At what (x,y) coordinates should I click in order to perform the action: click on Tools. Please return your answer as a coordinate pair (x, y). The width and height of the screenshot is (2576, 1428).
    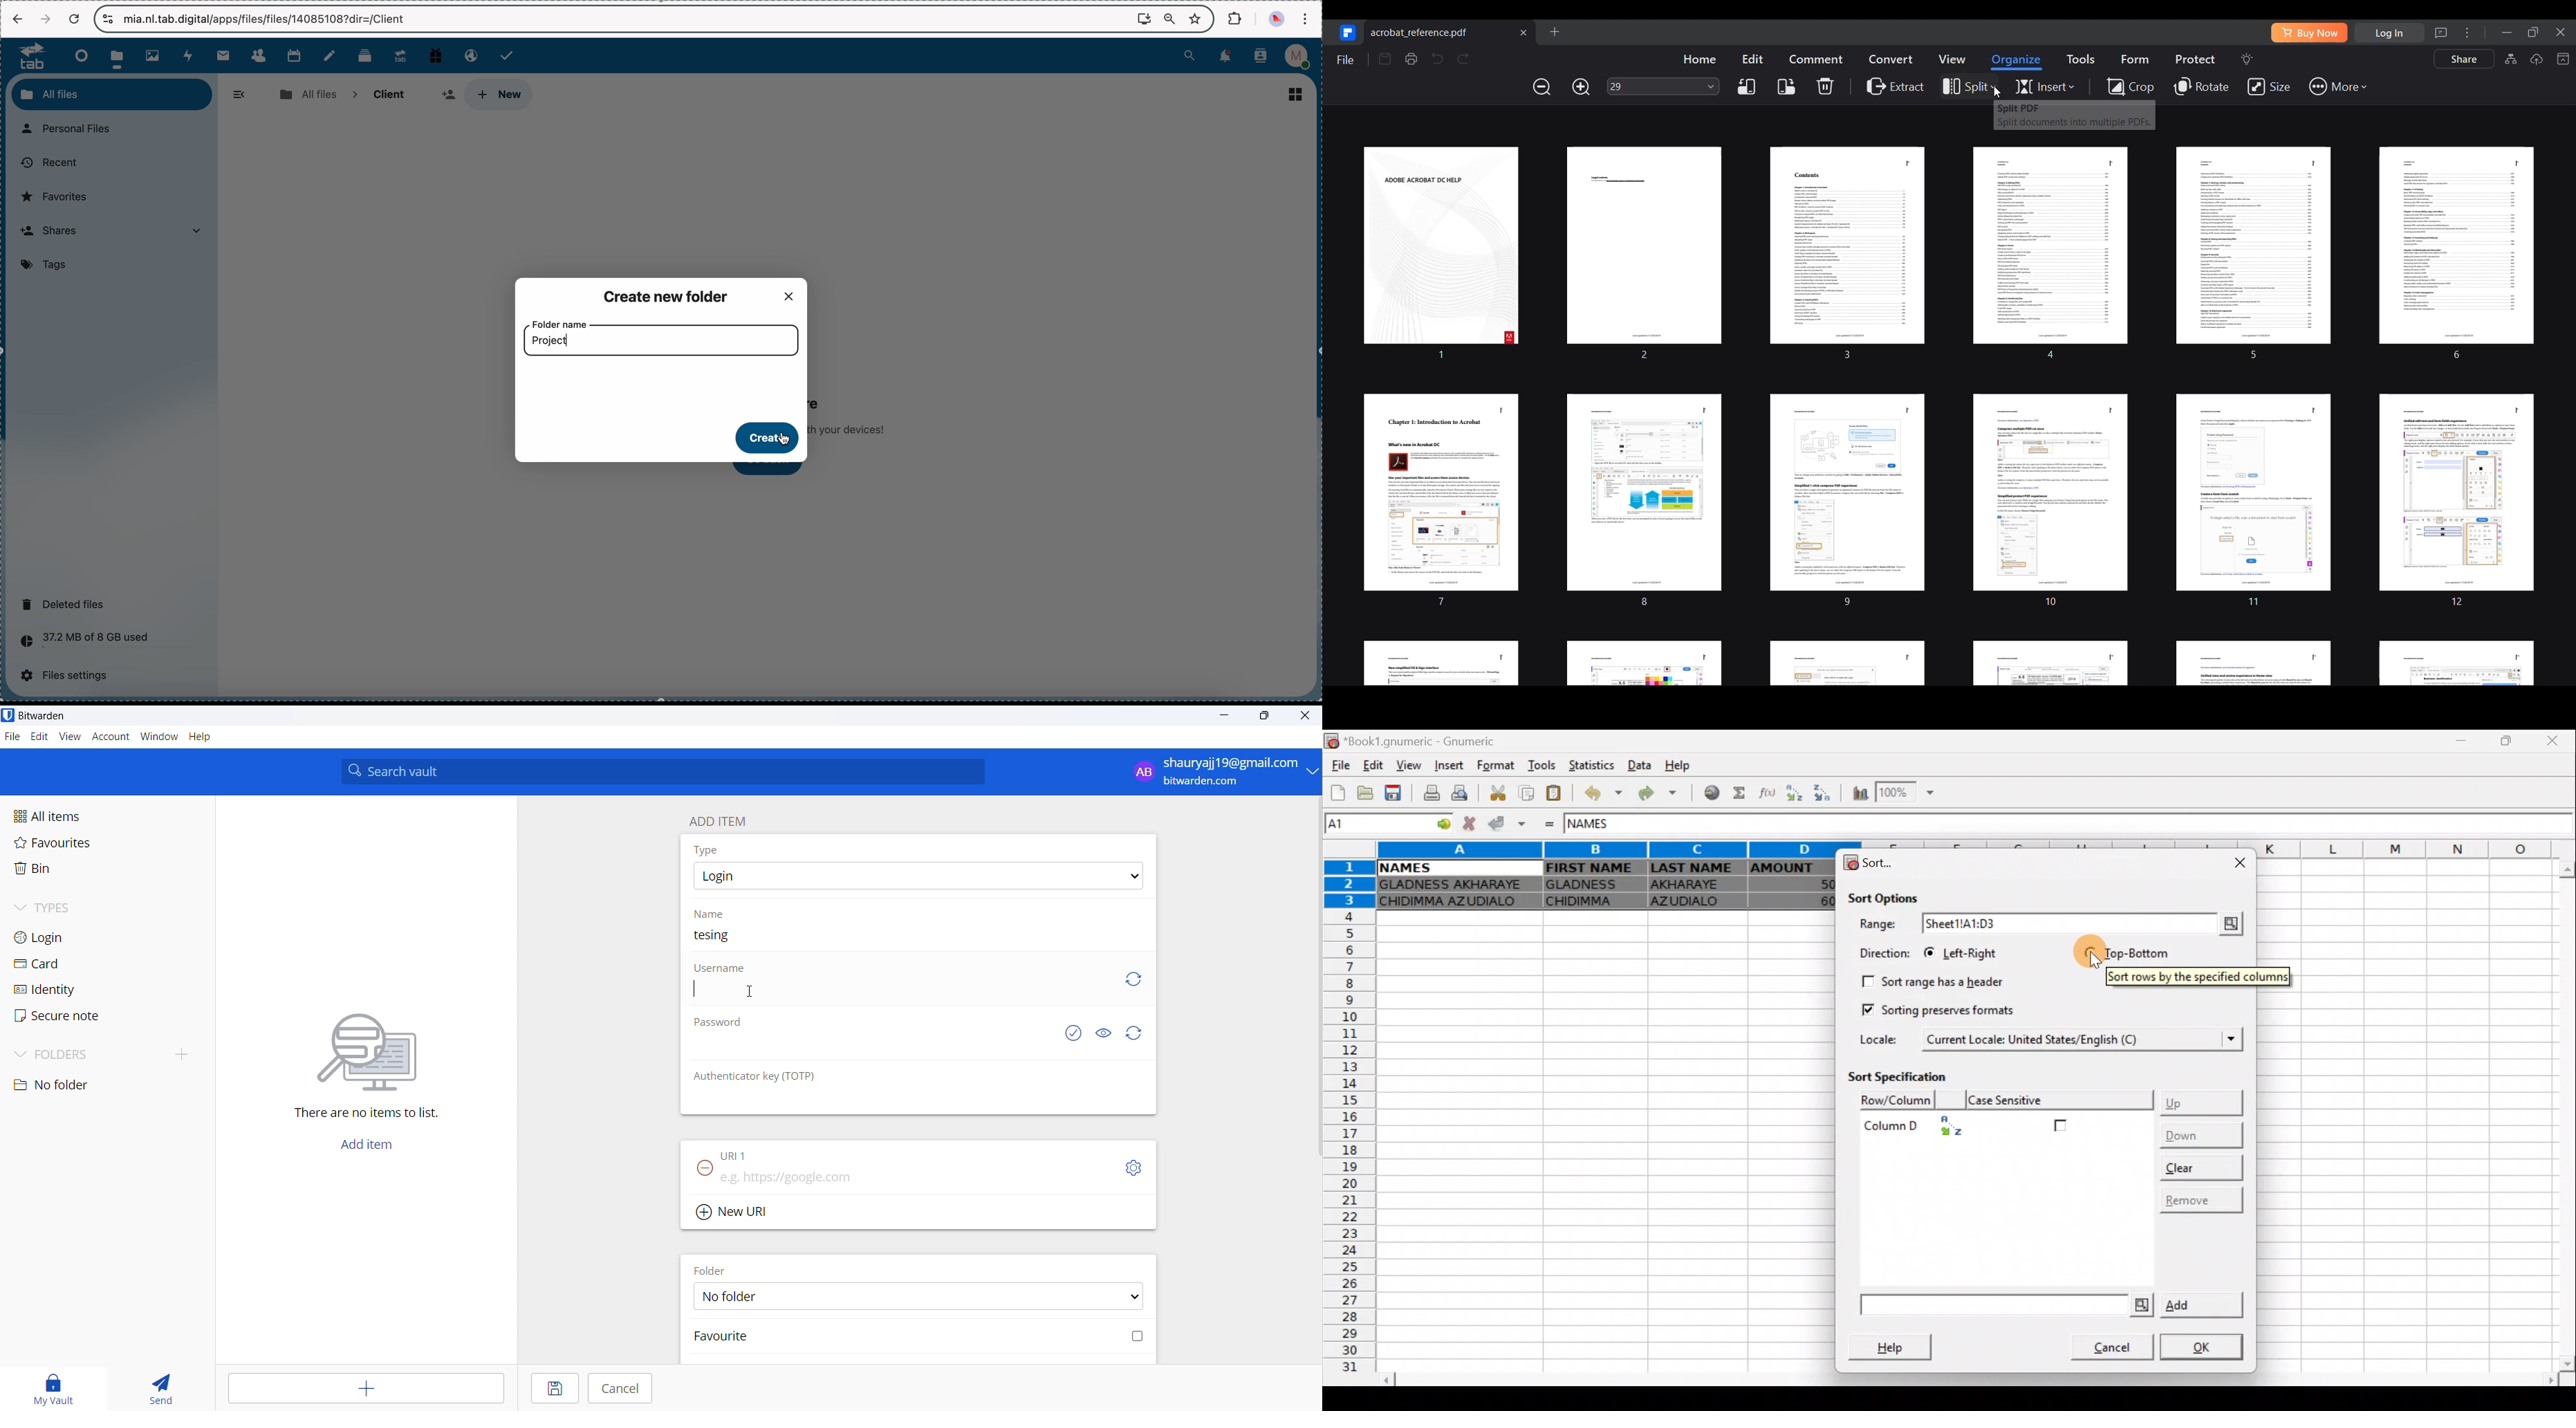
    Looking at the image, I should click on (1544, 766).